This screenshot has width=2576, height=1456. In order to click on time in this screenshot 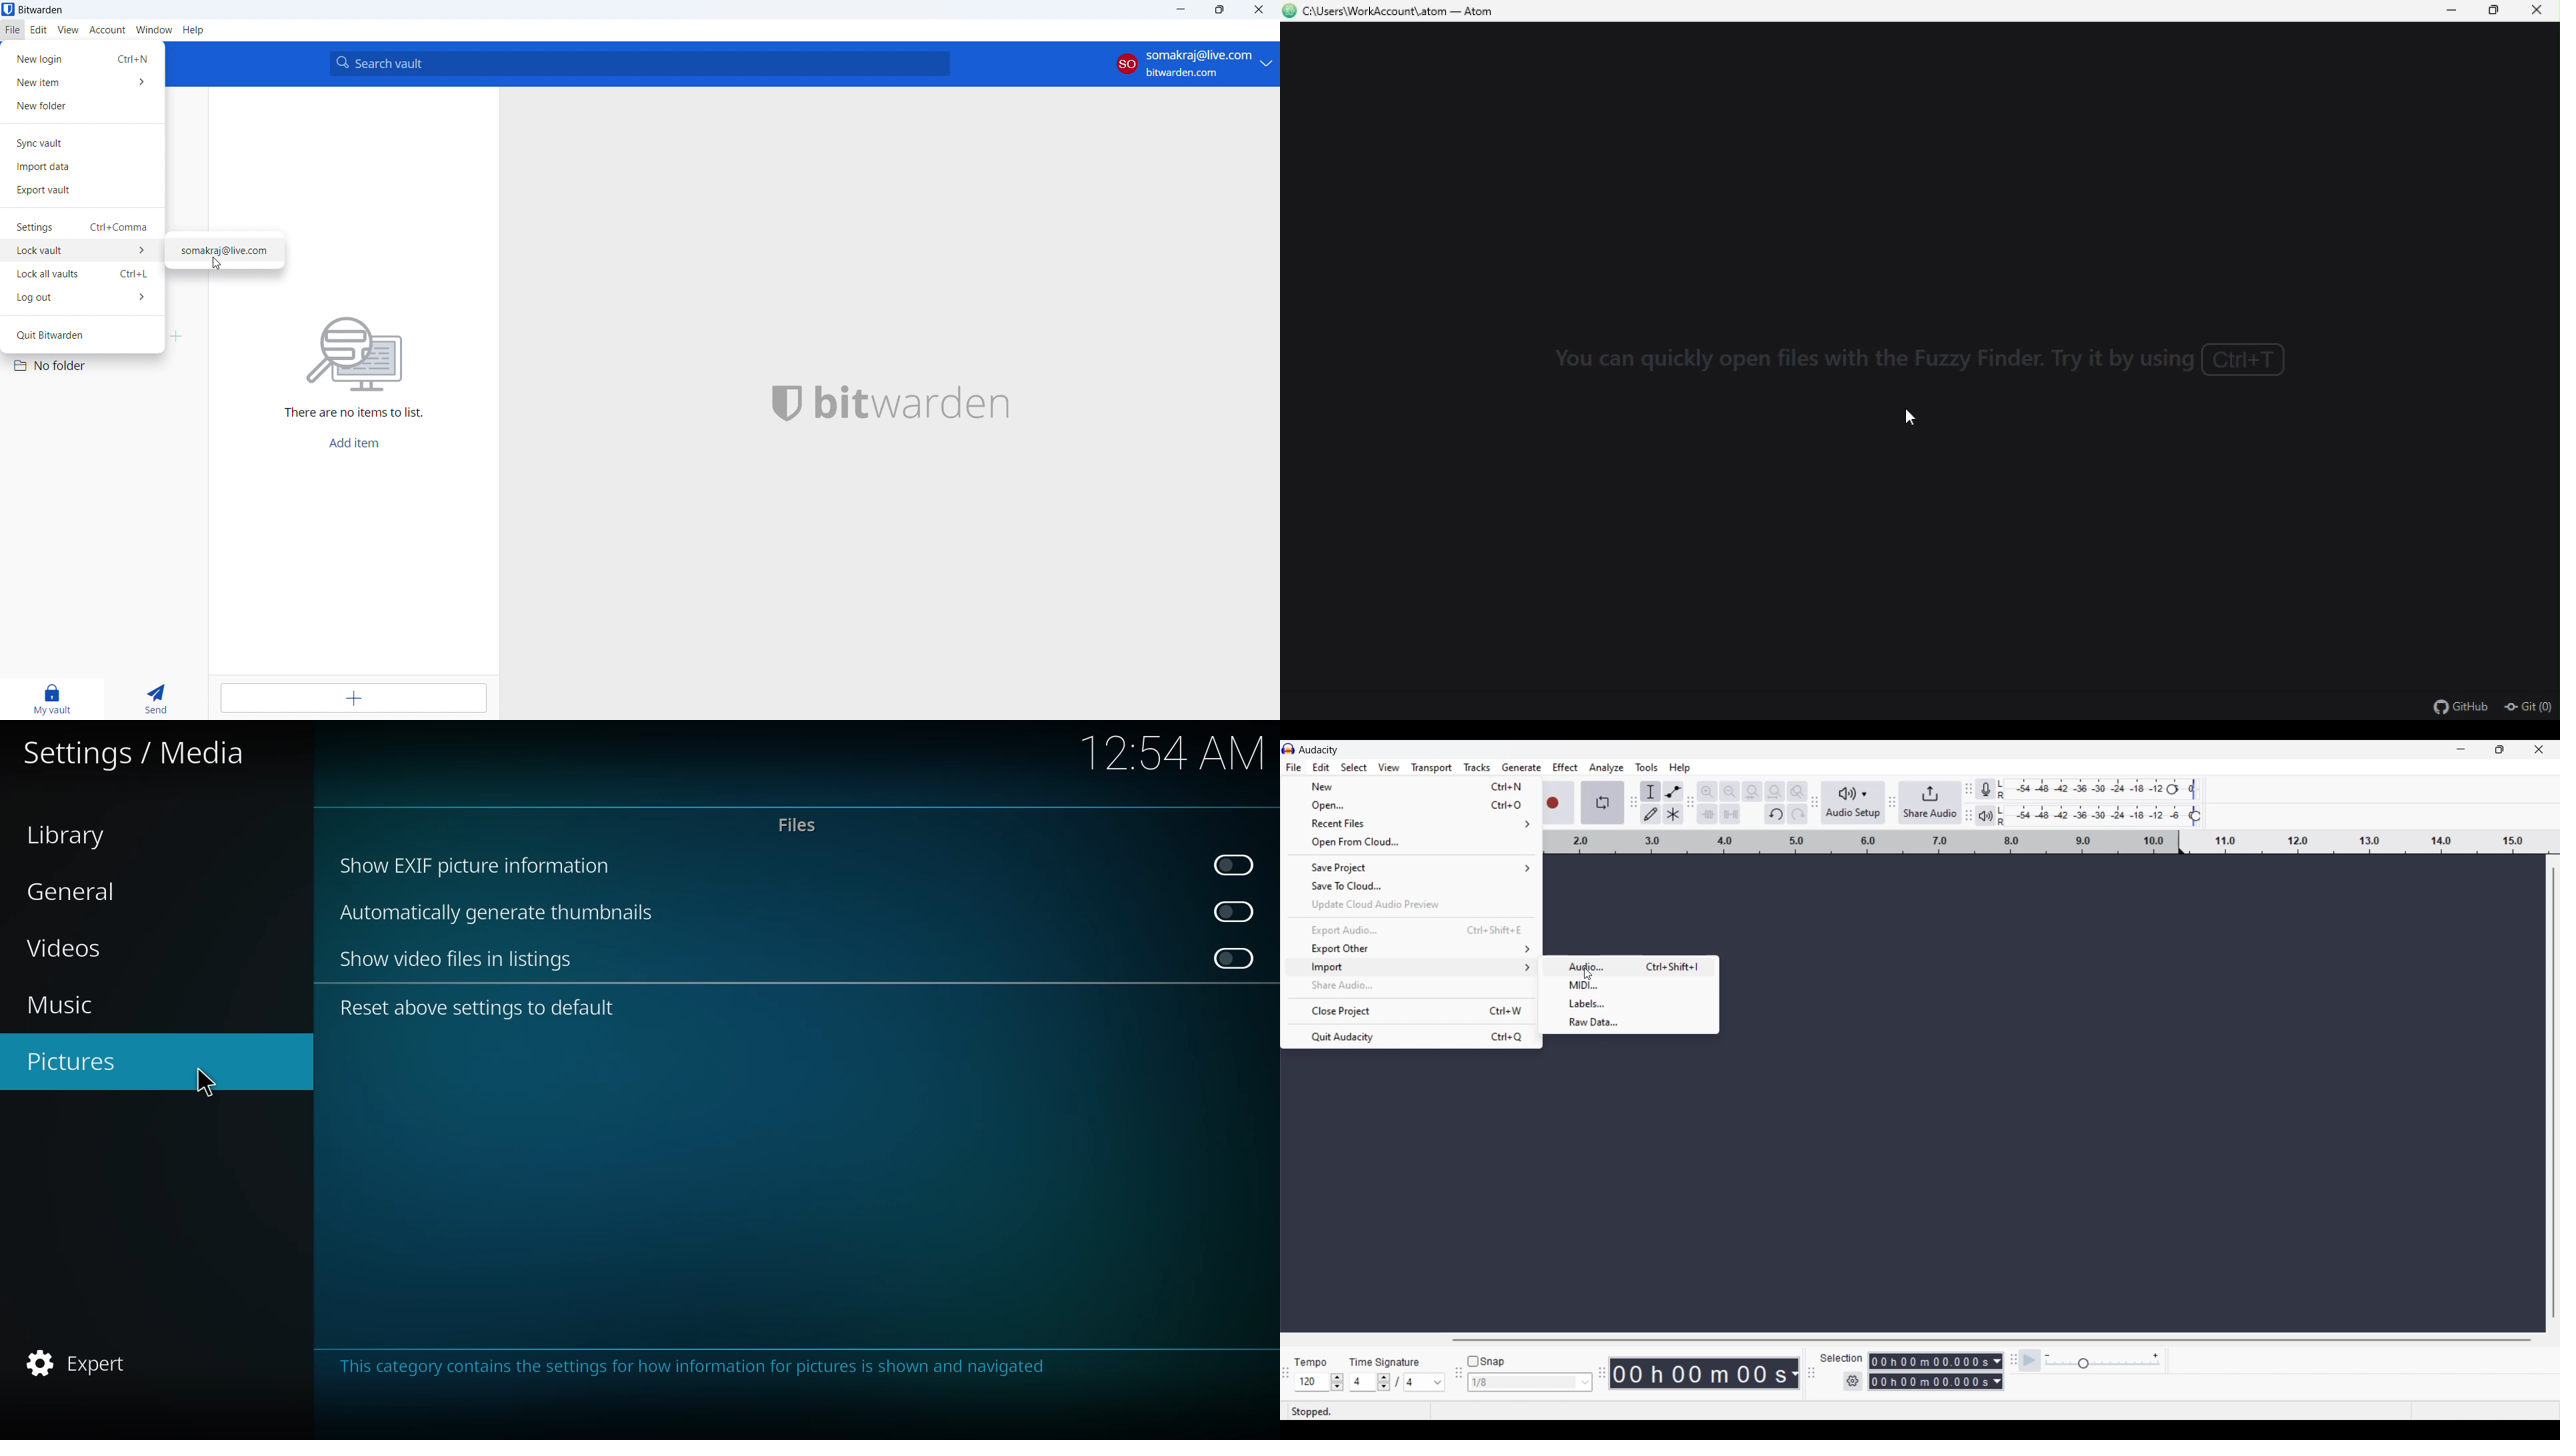, I will do `click(1176, 753)`.